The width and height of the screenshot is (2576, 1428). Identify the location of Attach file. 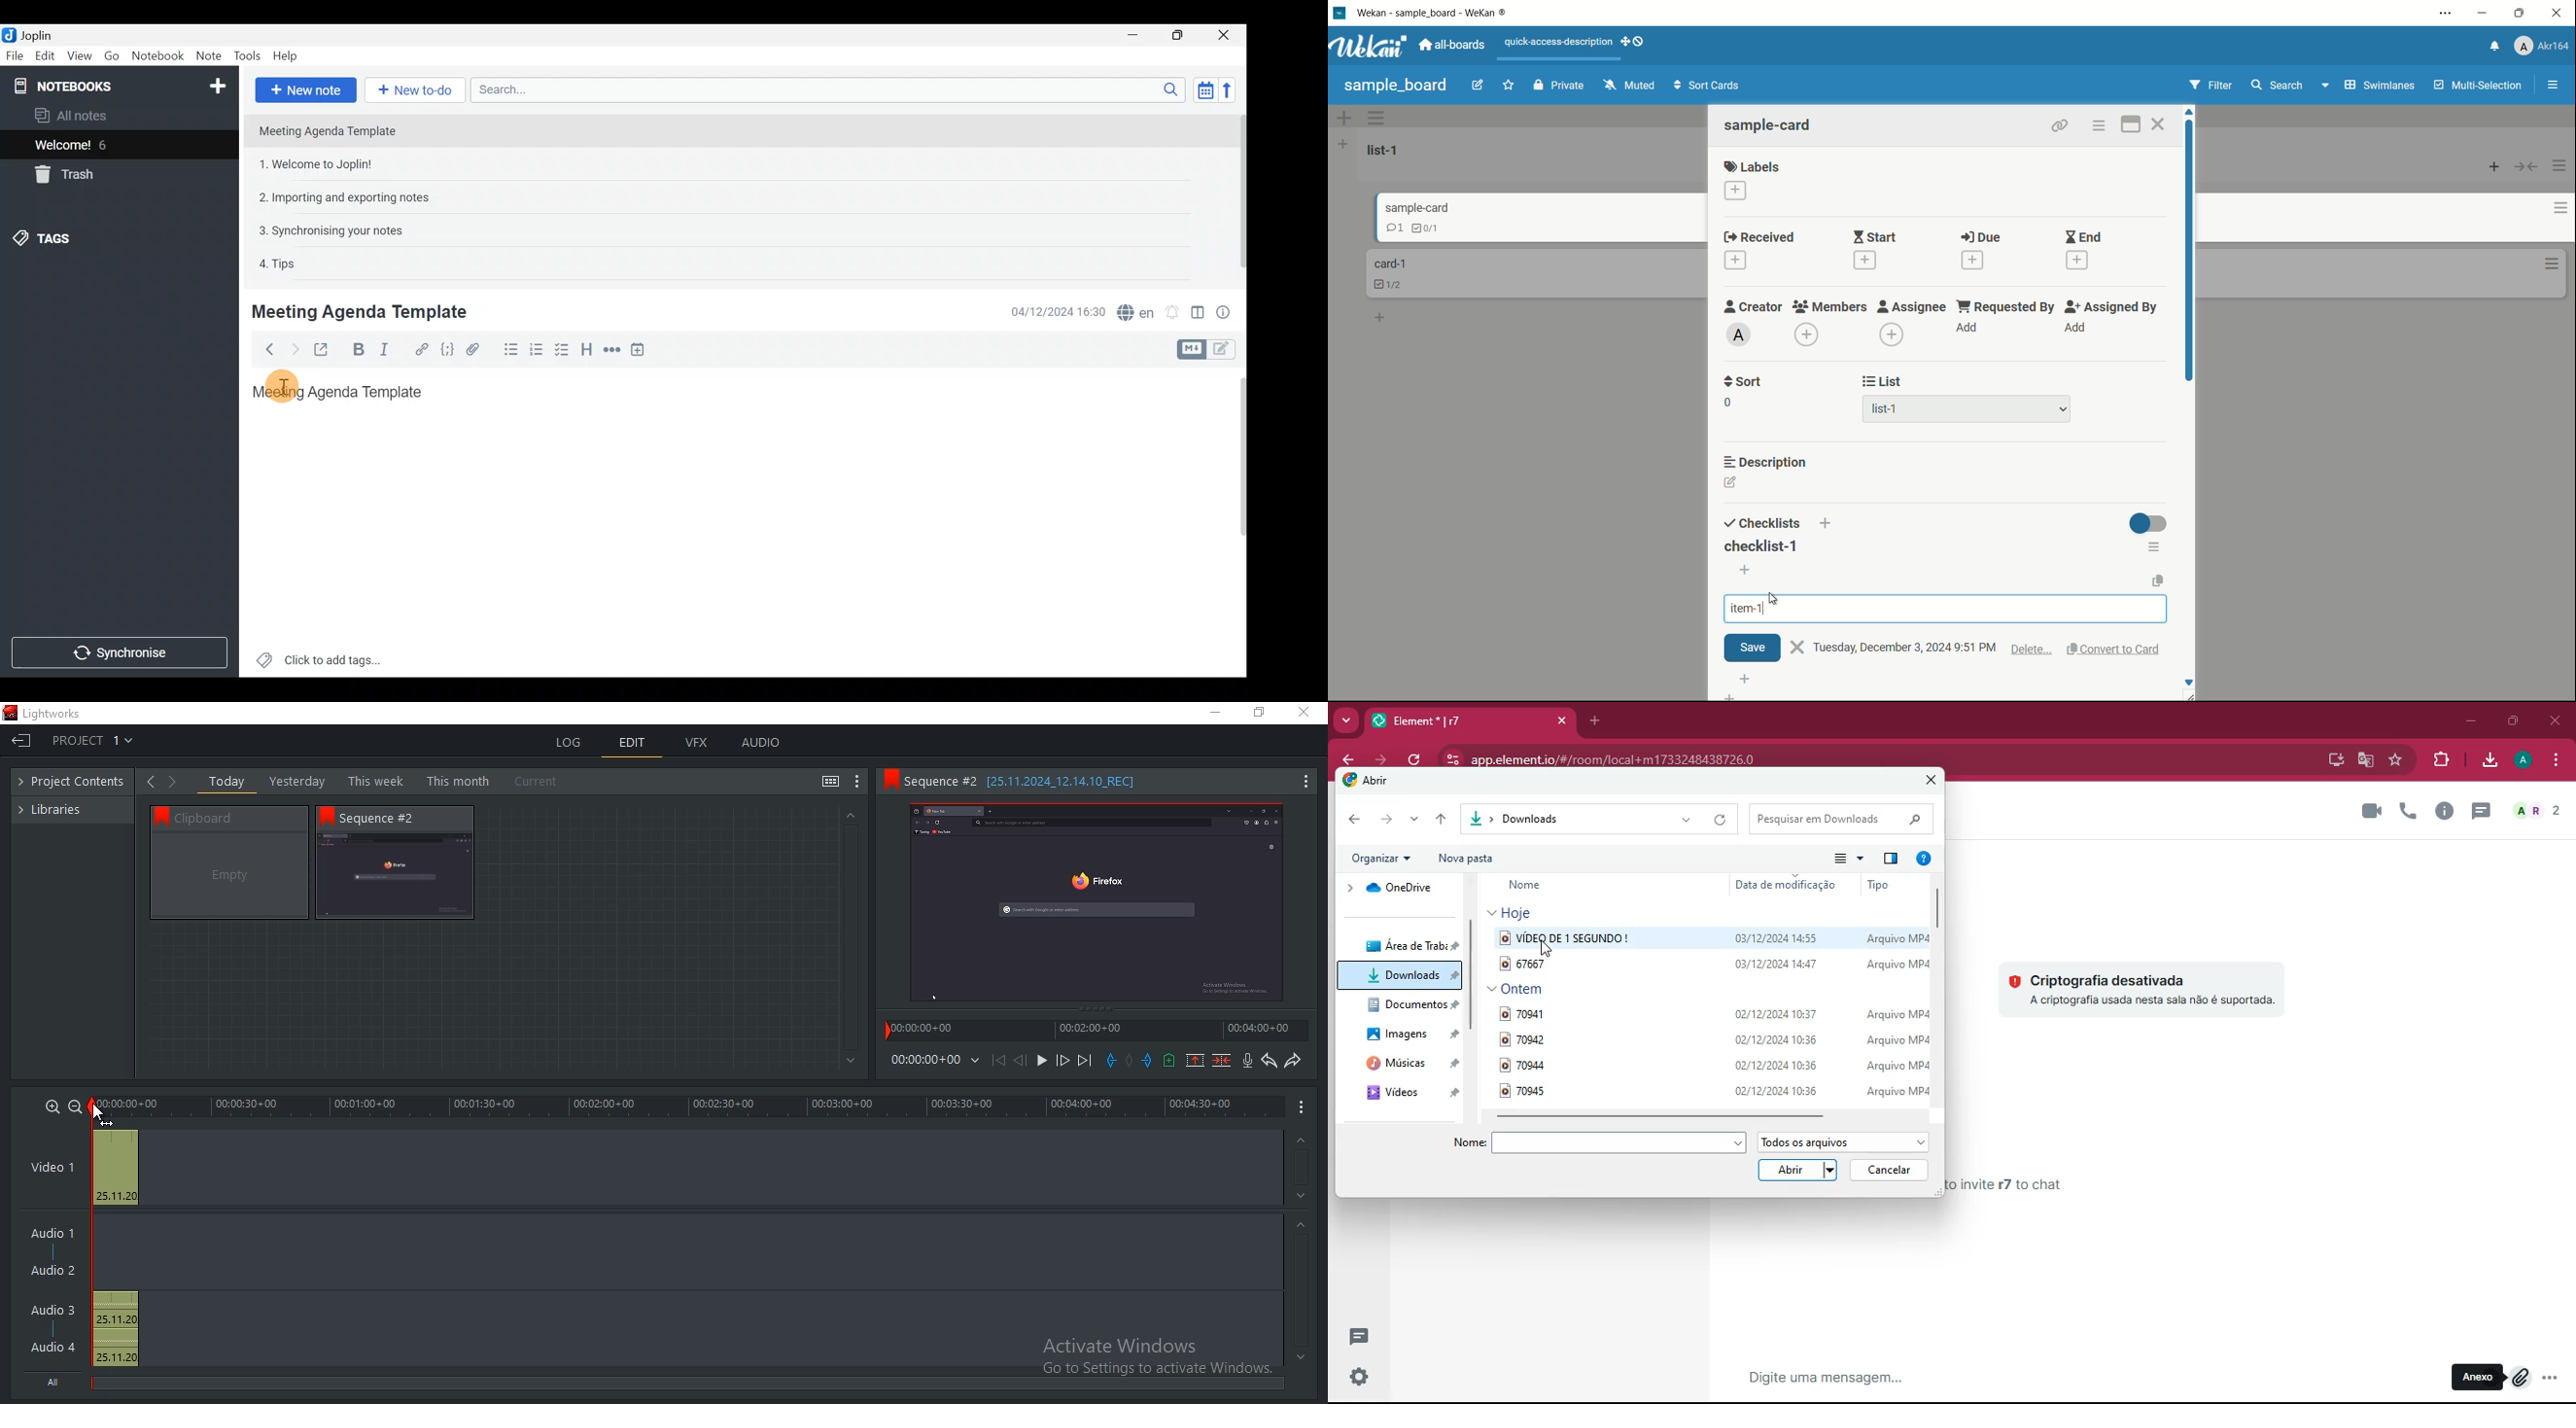
(479, 350).